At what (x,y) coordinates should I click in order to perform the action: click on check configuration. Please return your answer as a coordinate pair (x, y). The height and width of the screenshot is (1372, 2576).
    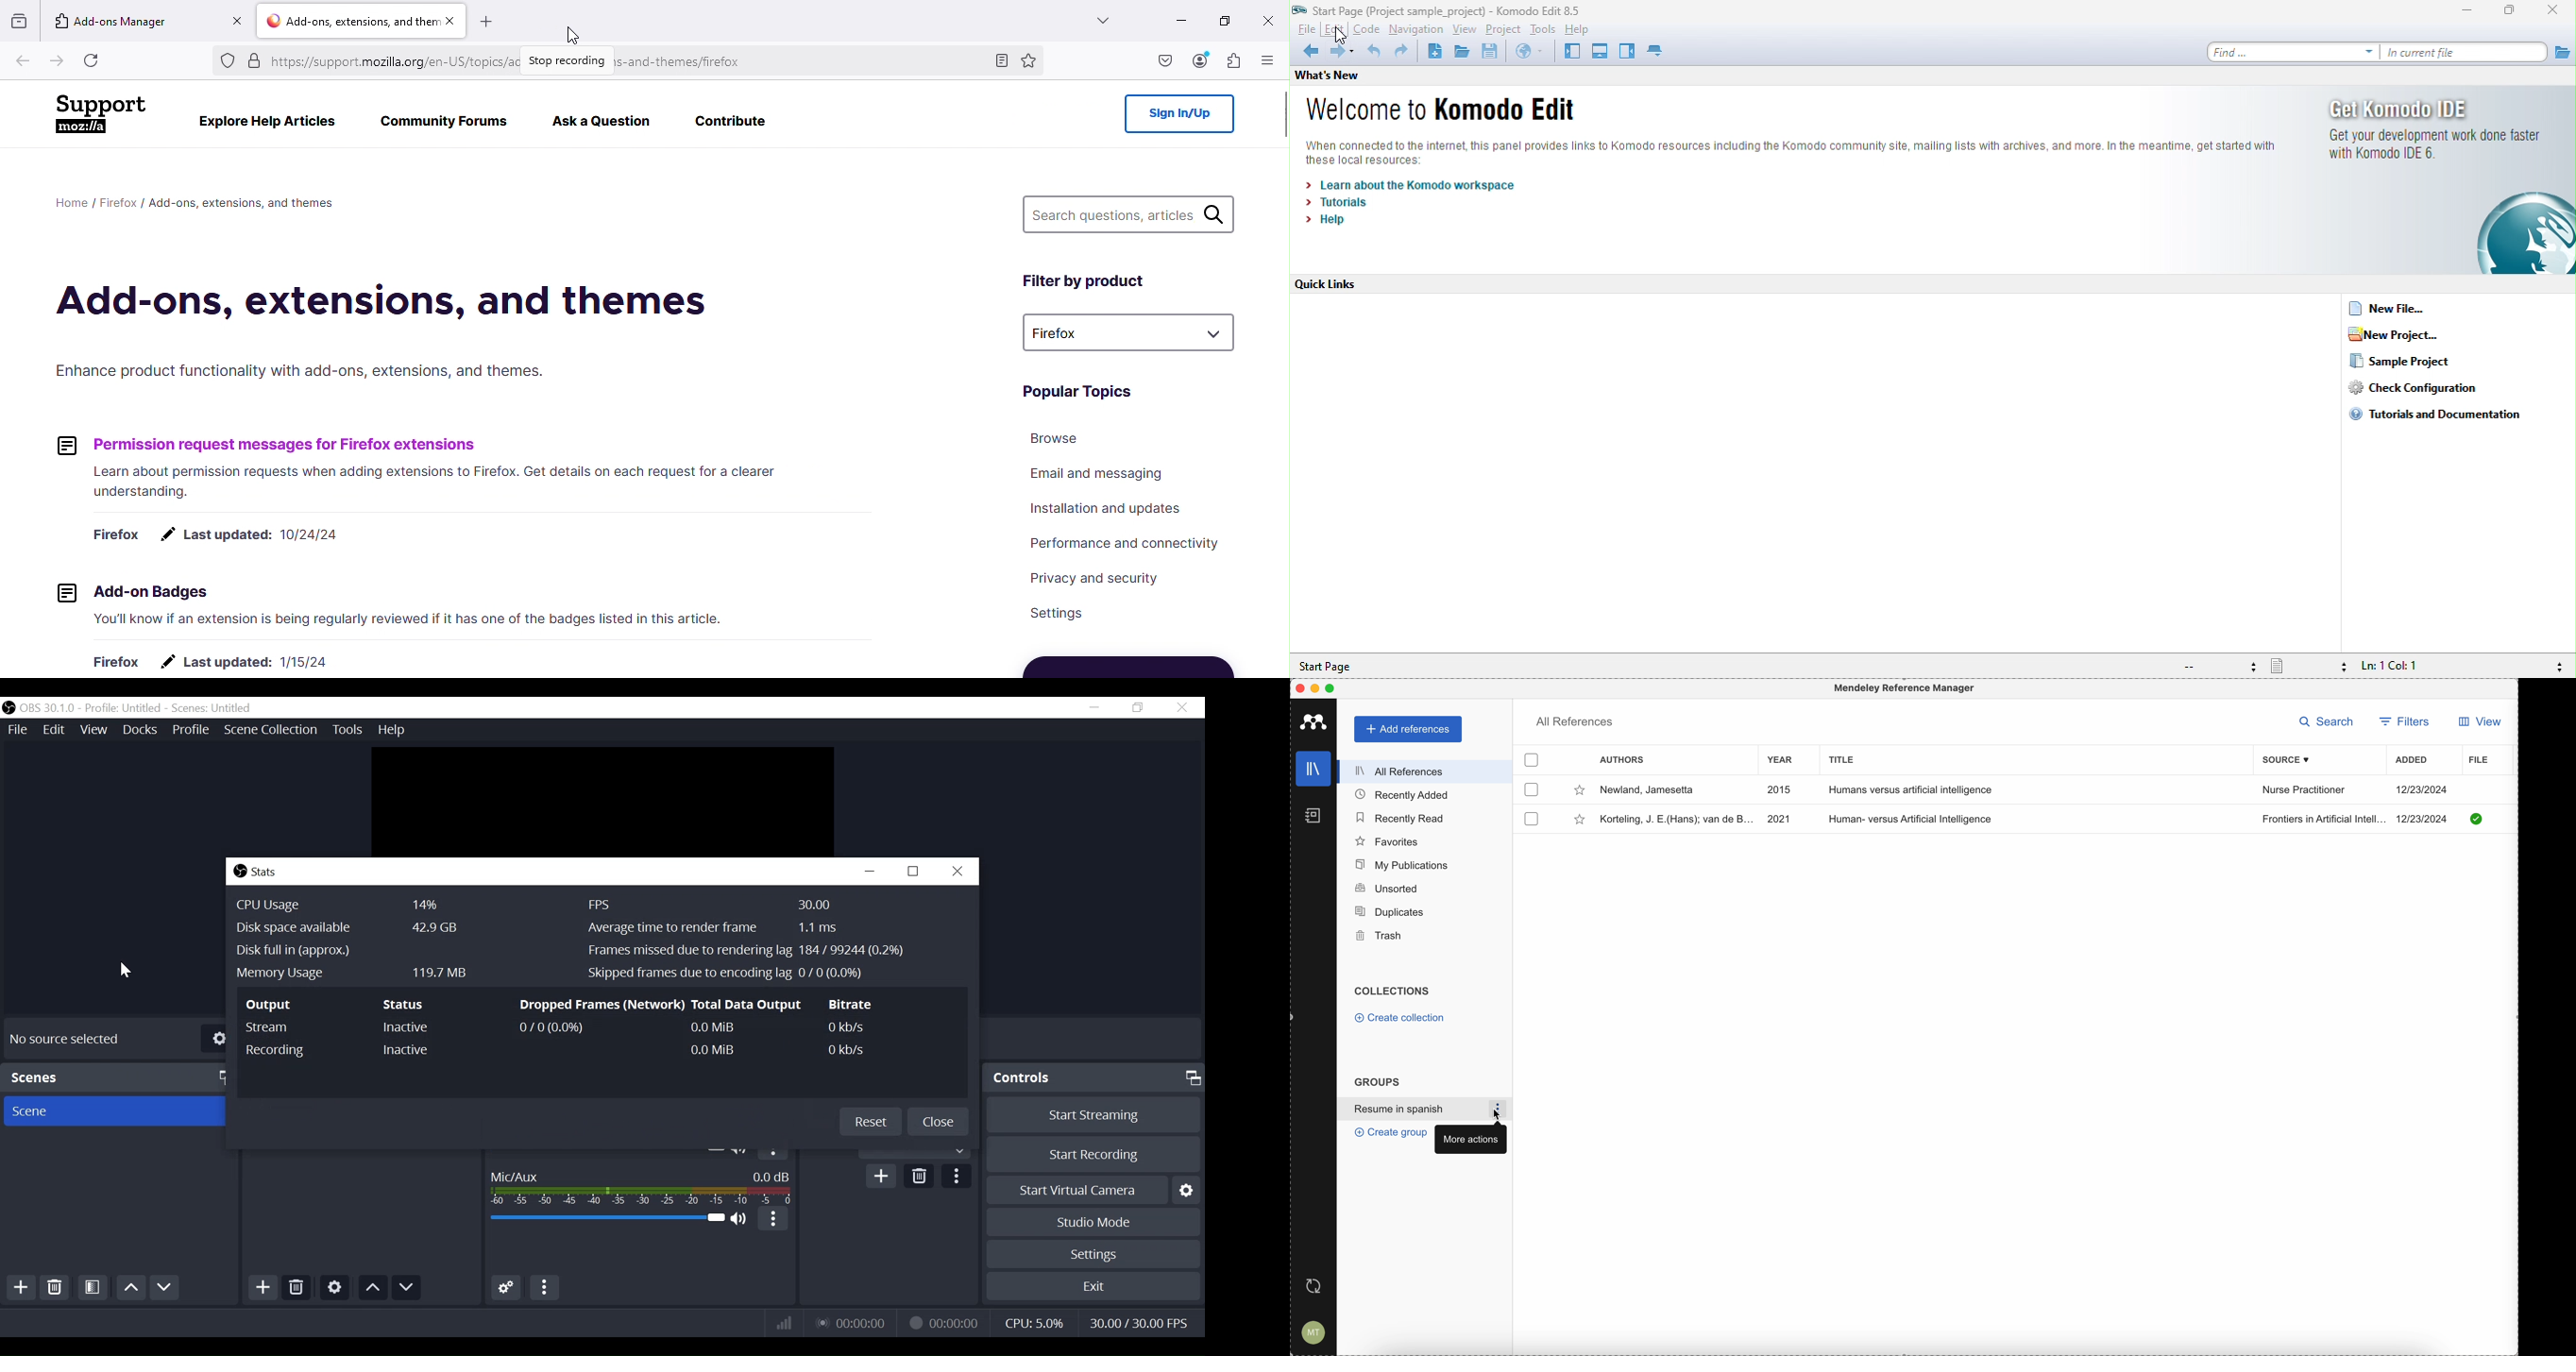
    Looking at the image, I should click on (2422, 389).